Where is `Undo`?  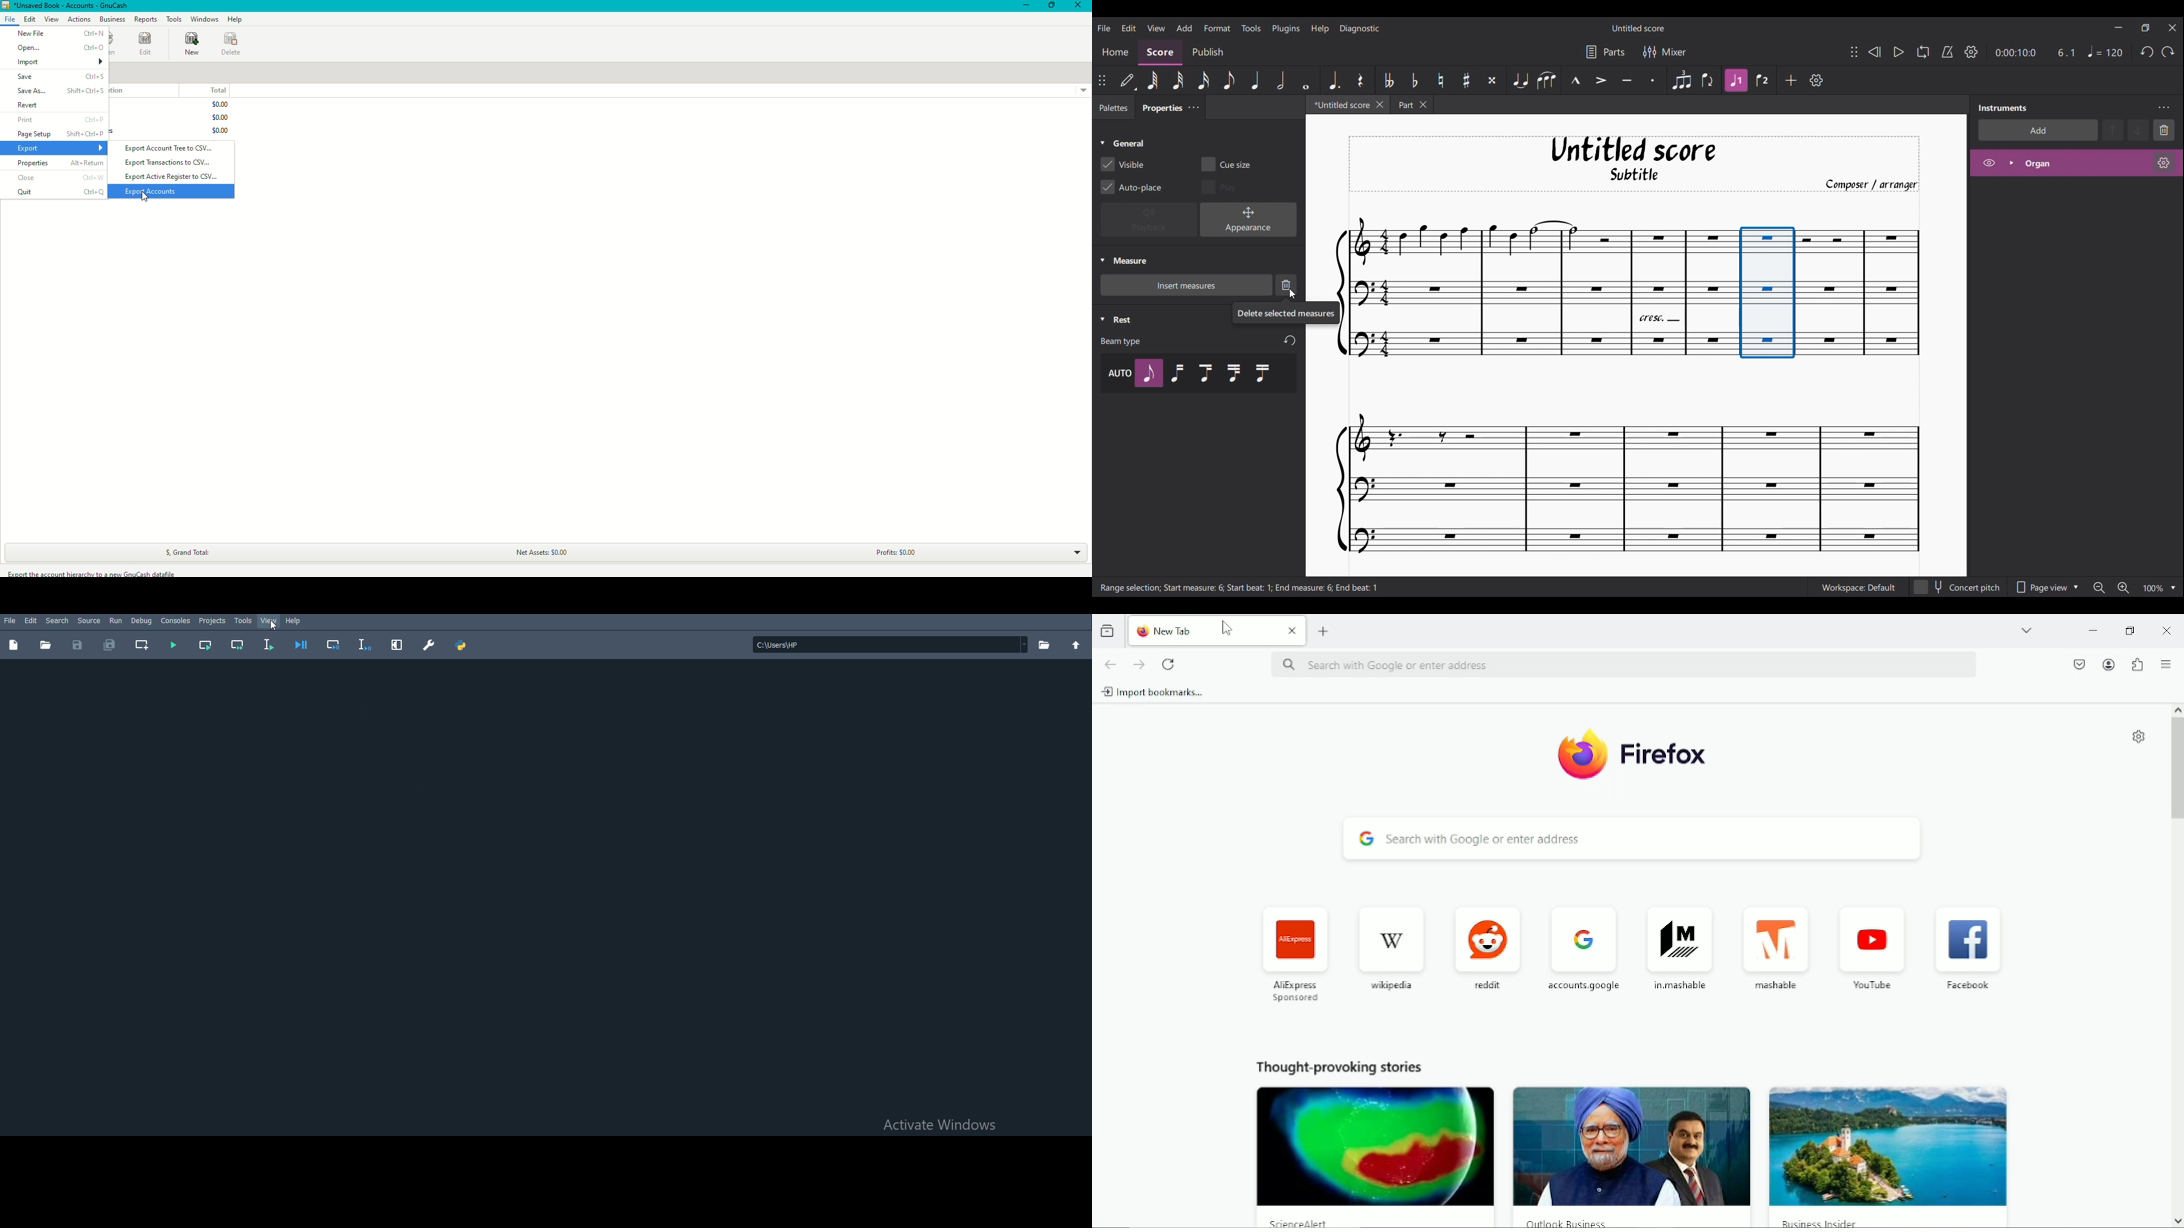
Undo is located at coordinates (2147, 52).